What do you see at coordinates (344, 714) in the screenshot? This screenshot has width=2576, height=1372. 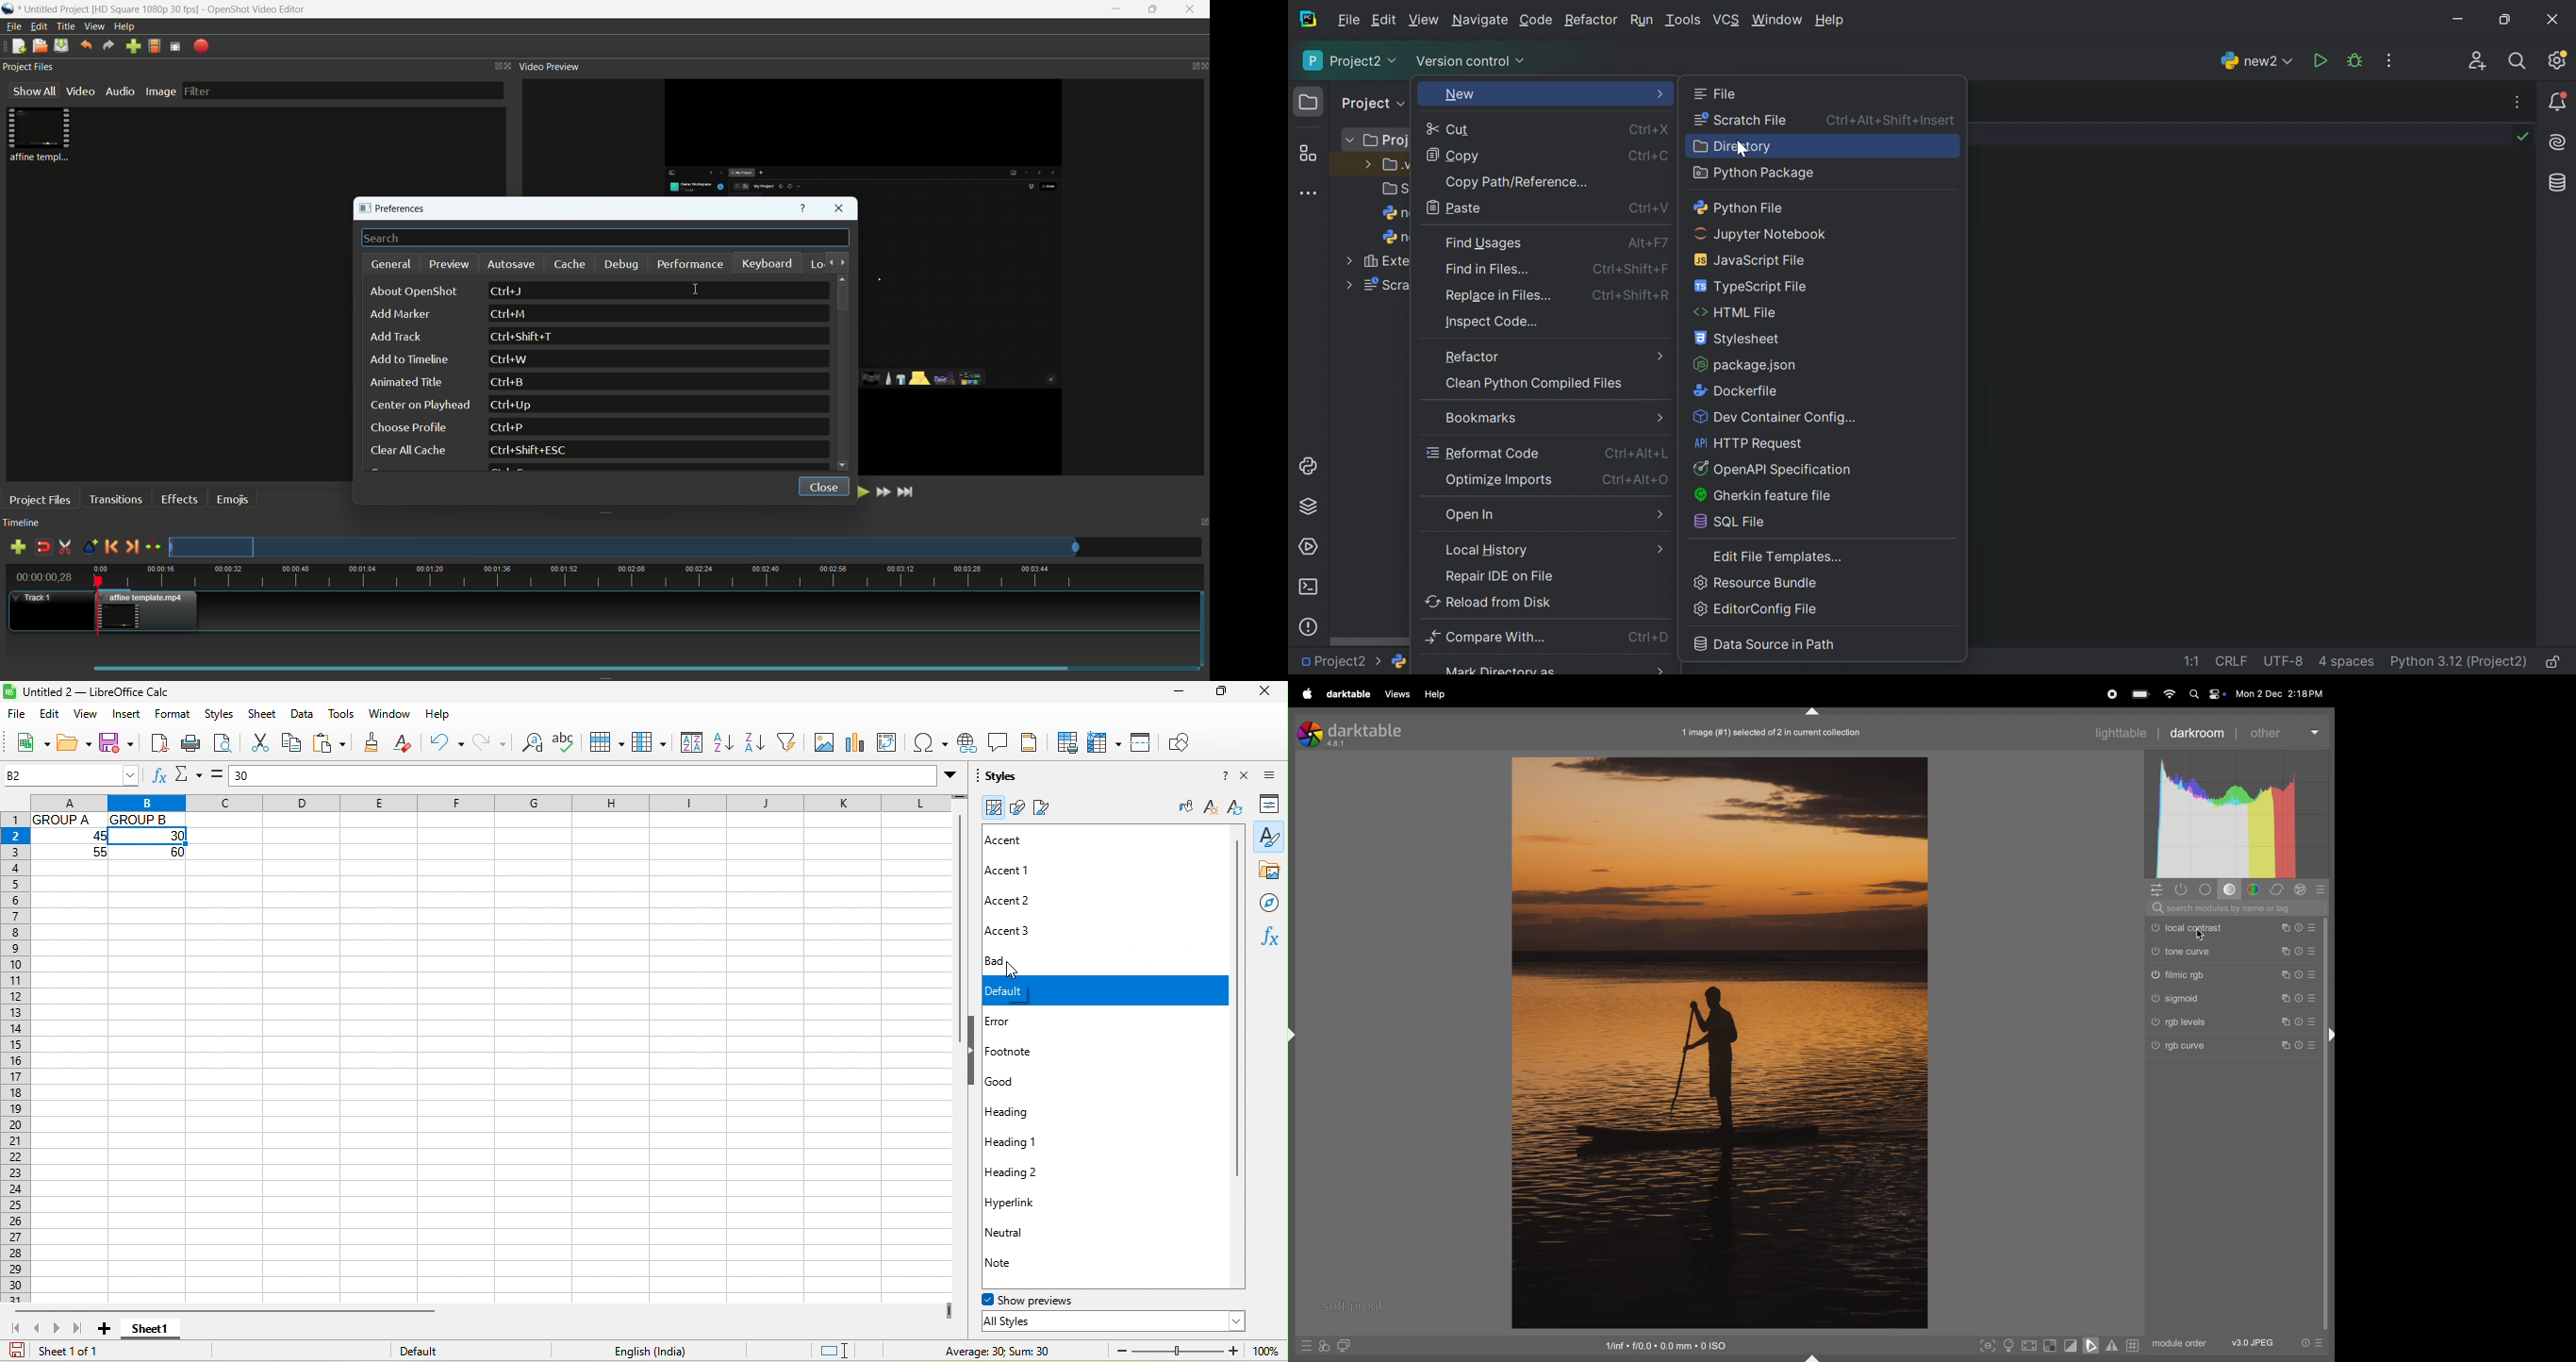 I see `tools` at bounding box center [344, 714].